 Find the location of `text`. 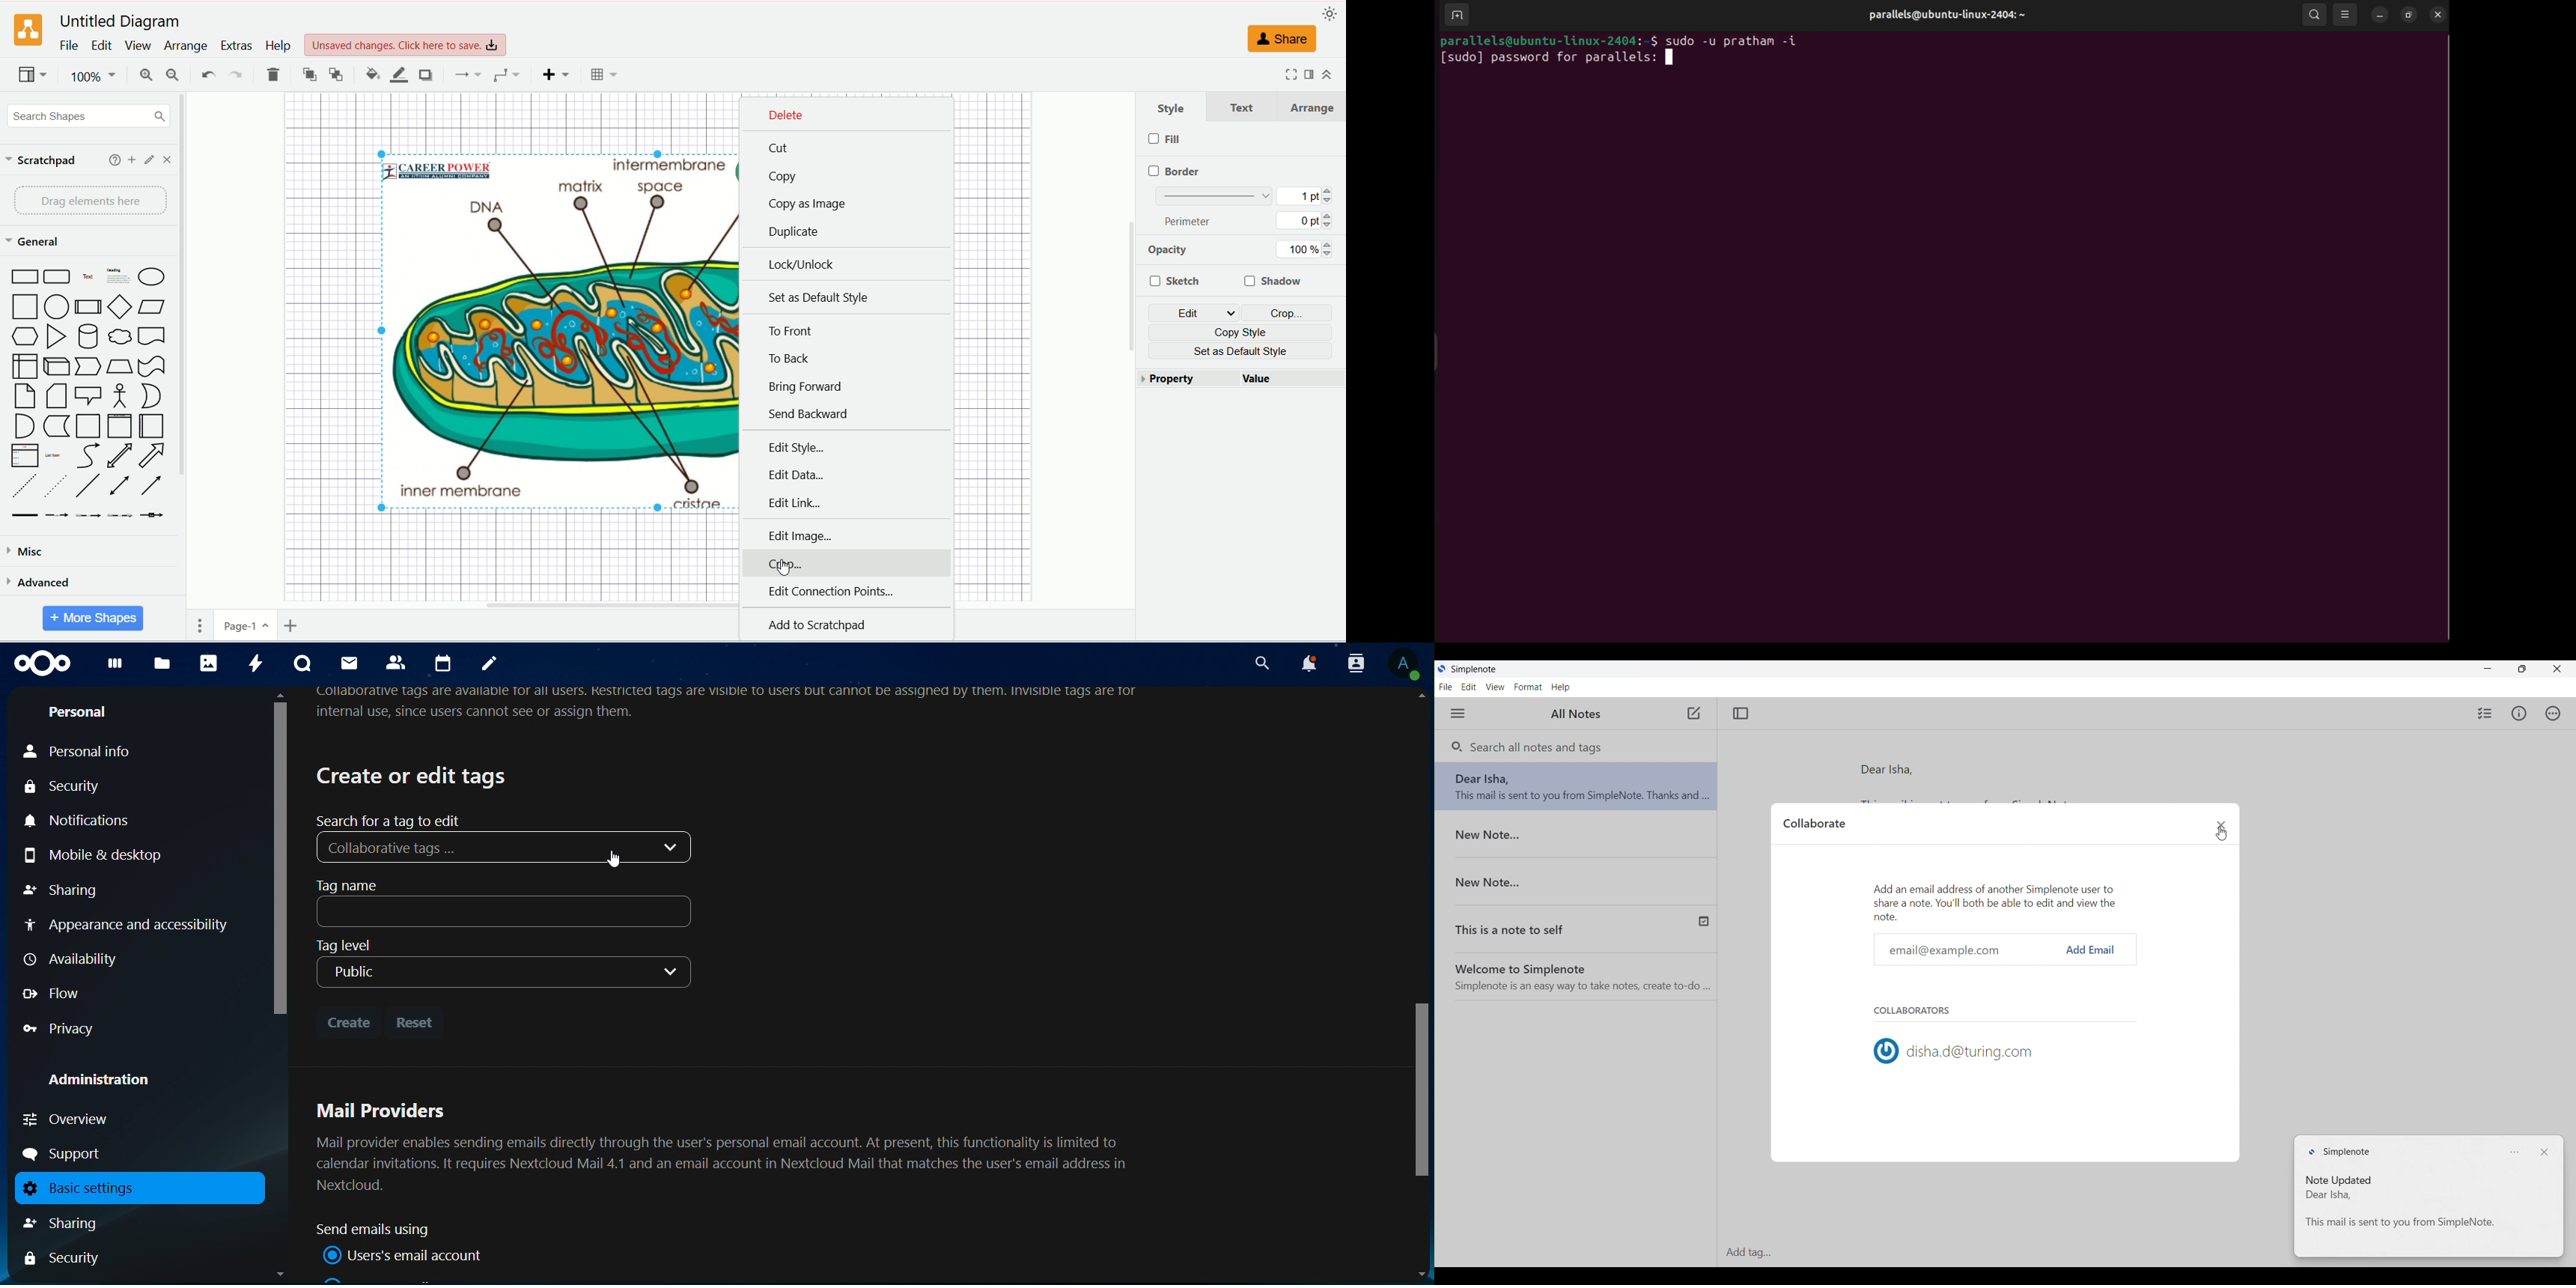

text is located at coordinates (1248, 107).